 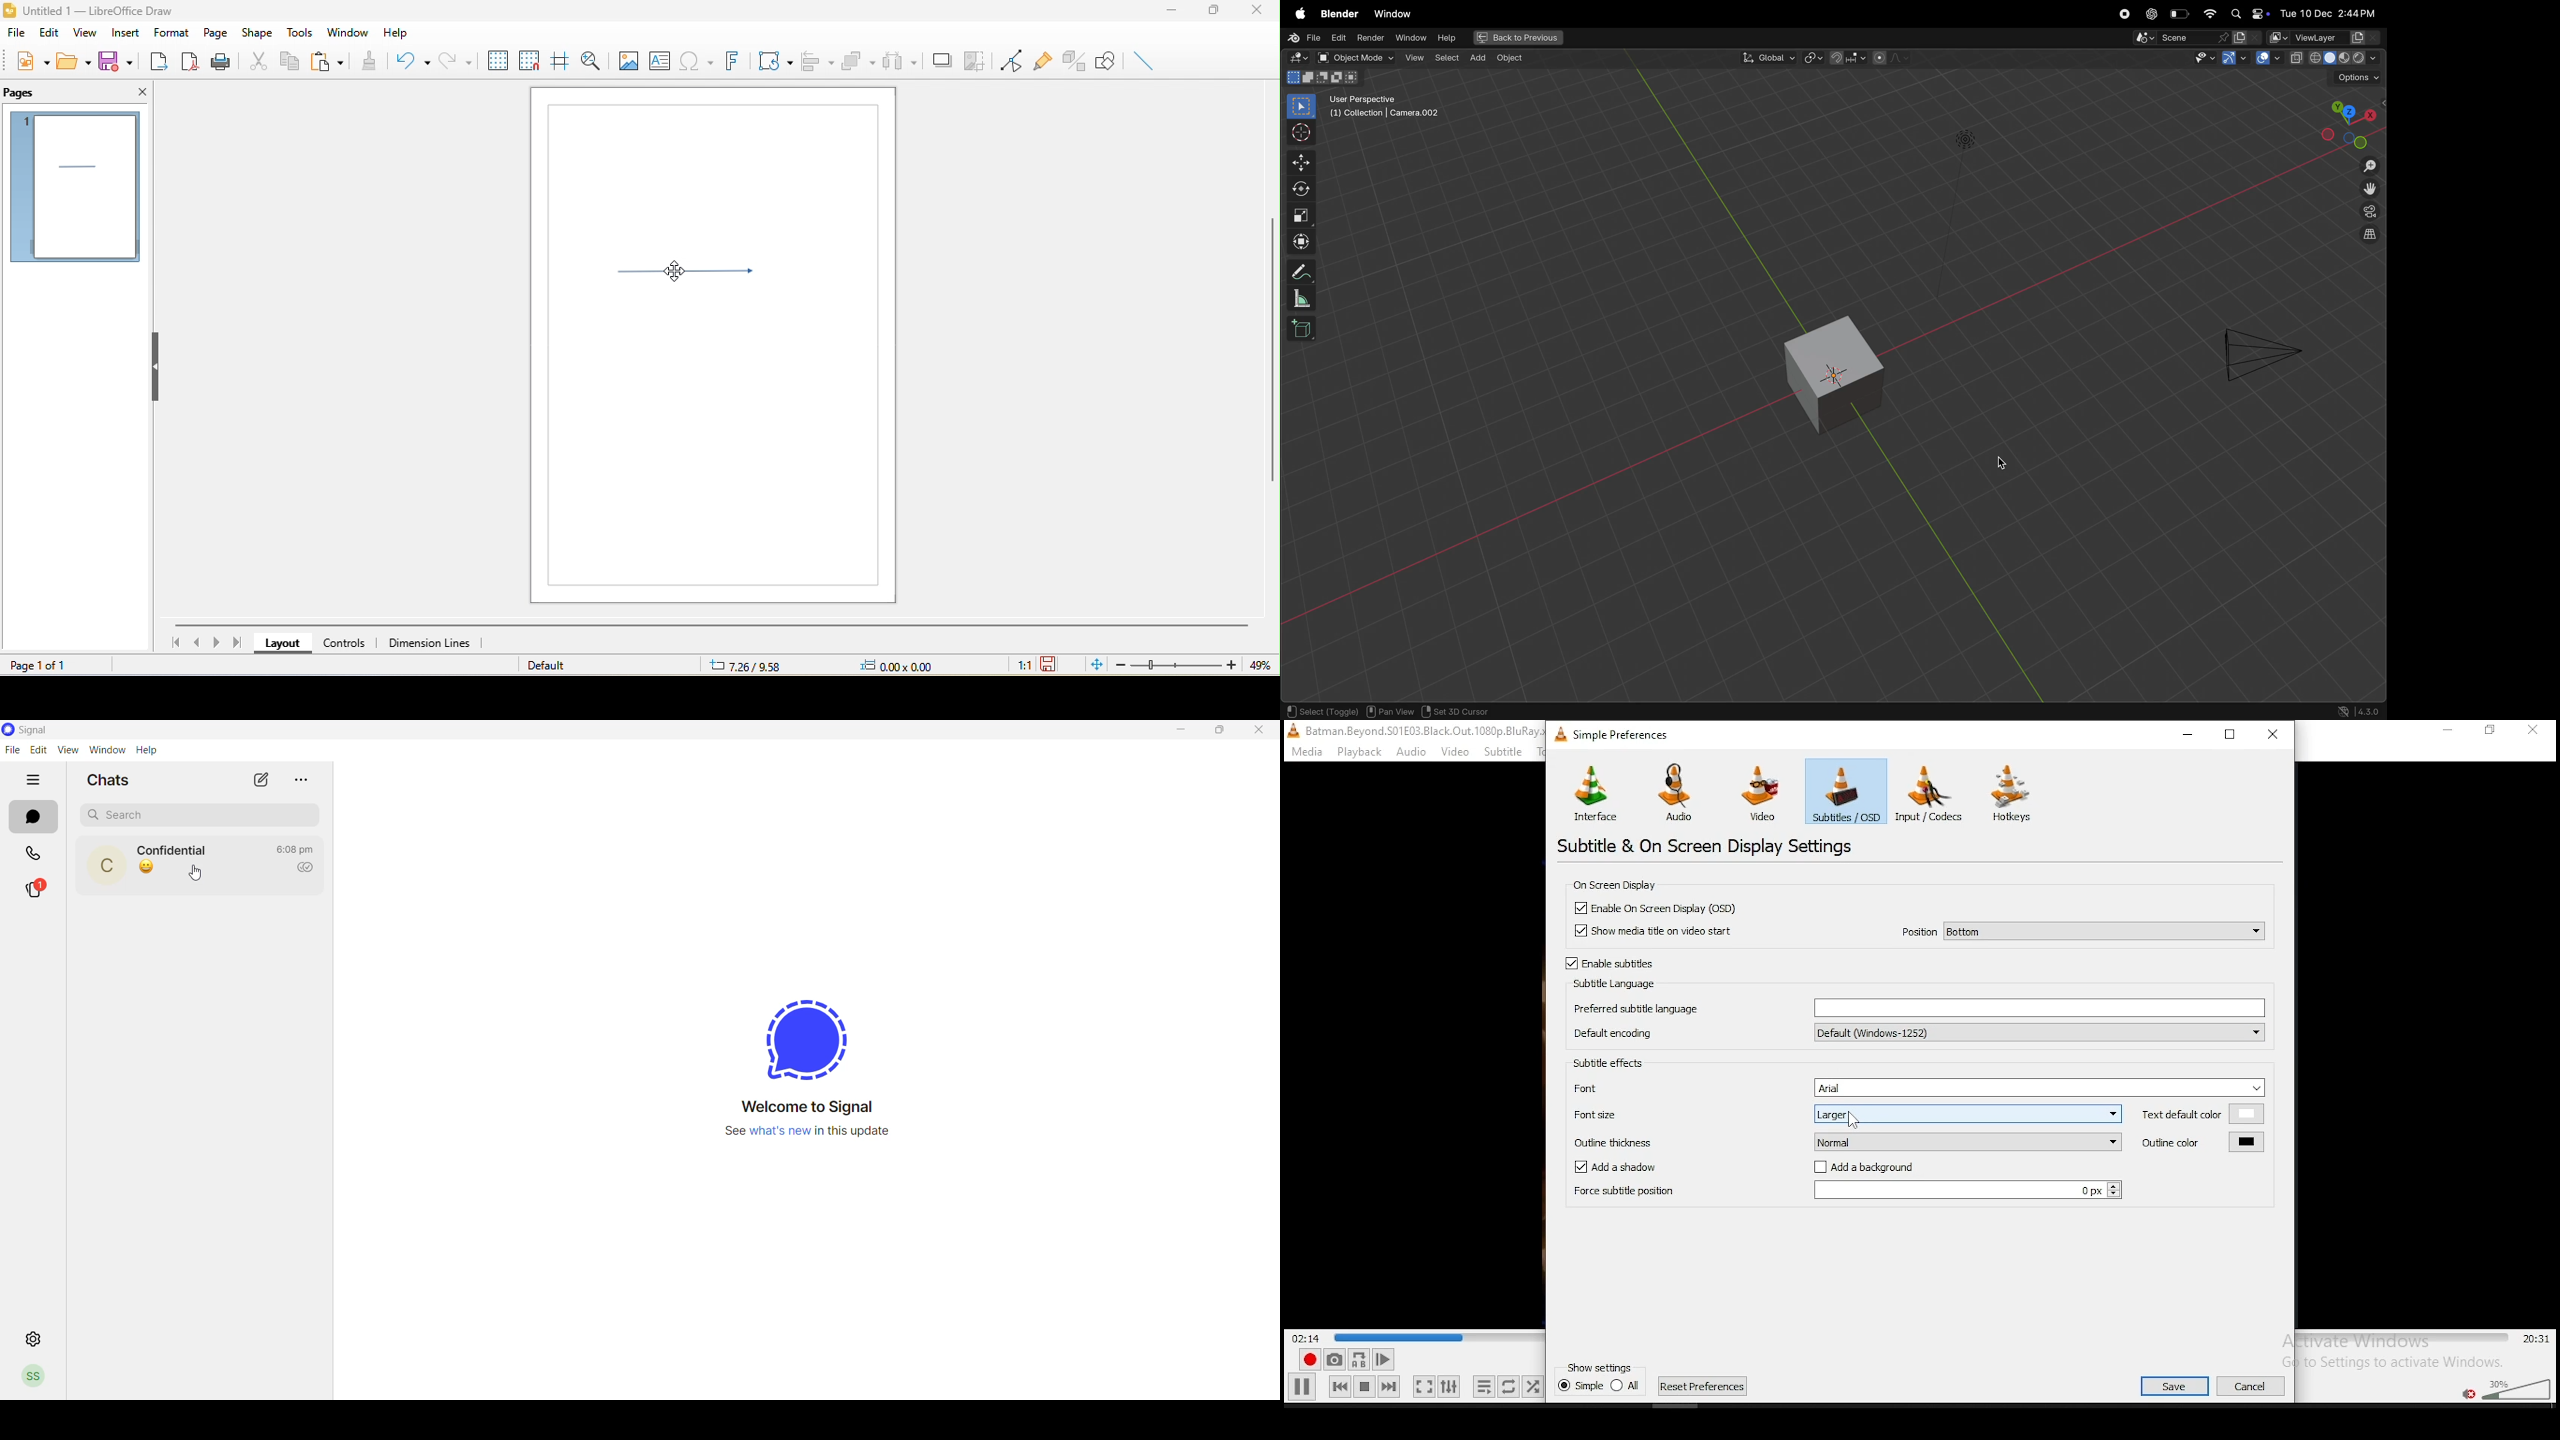 I want to click on subtitle and on screen display settings, so click(x=1709, y=845).